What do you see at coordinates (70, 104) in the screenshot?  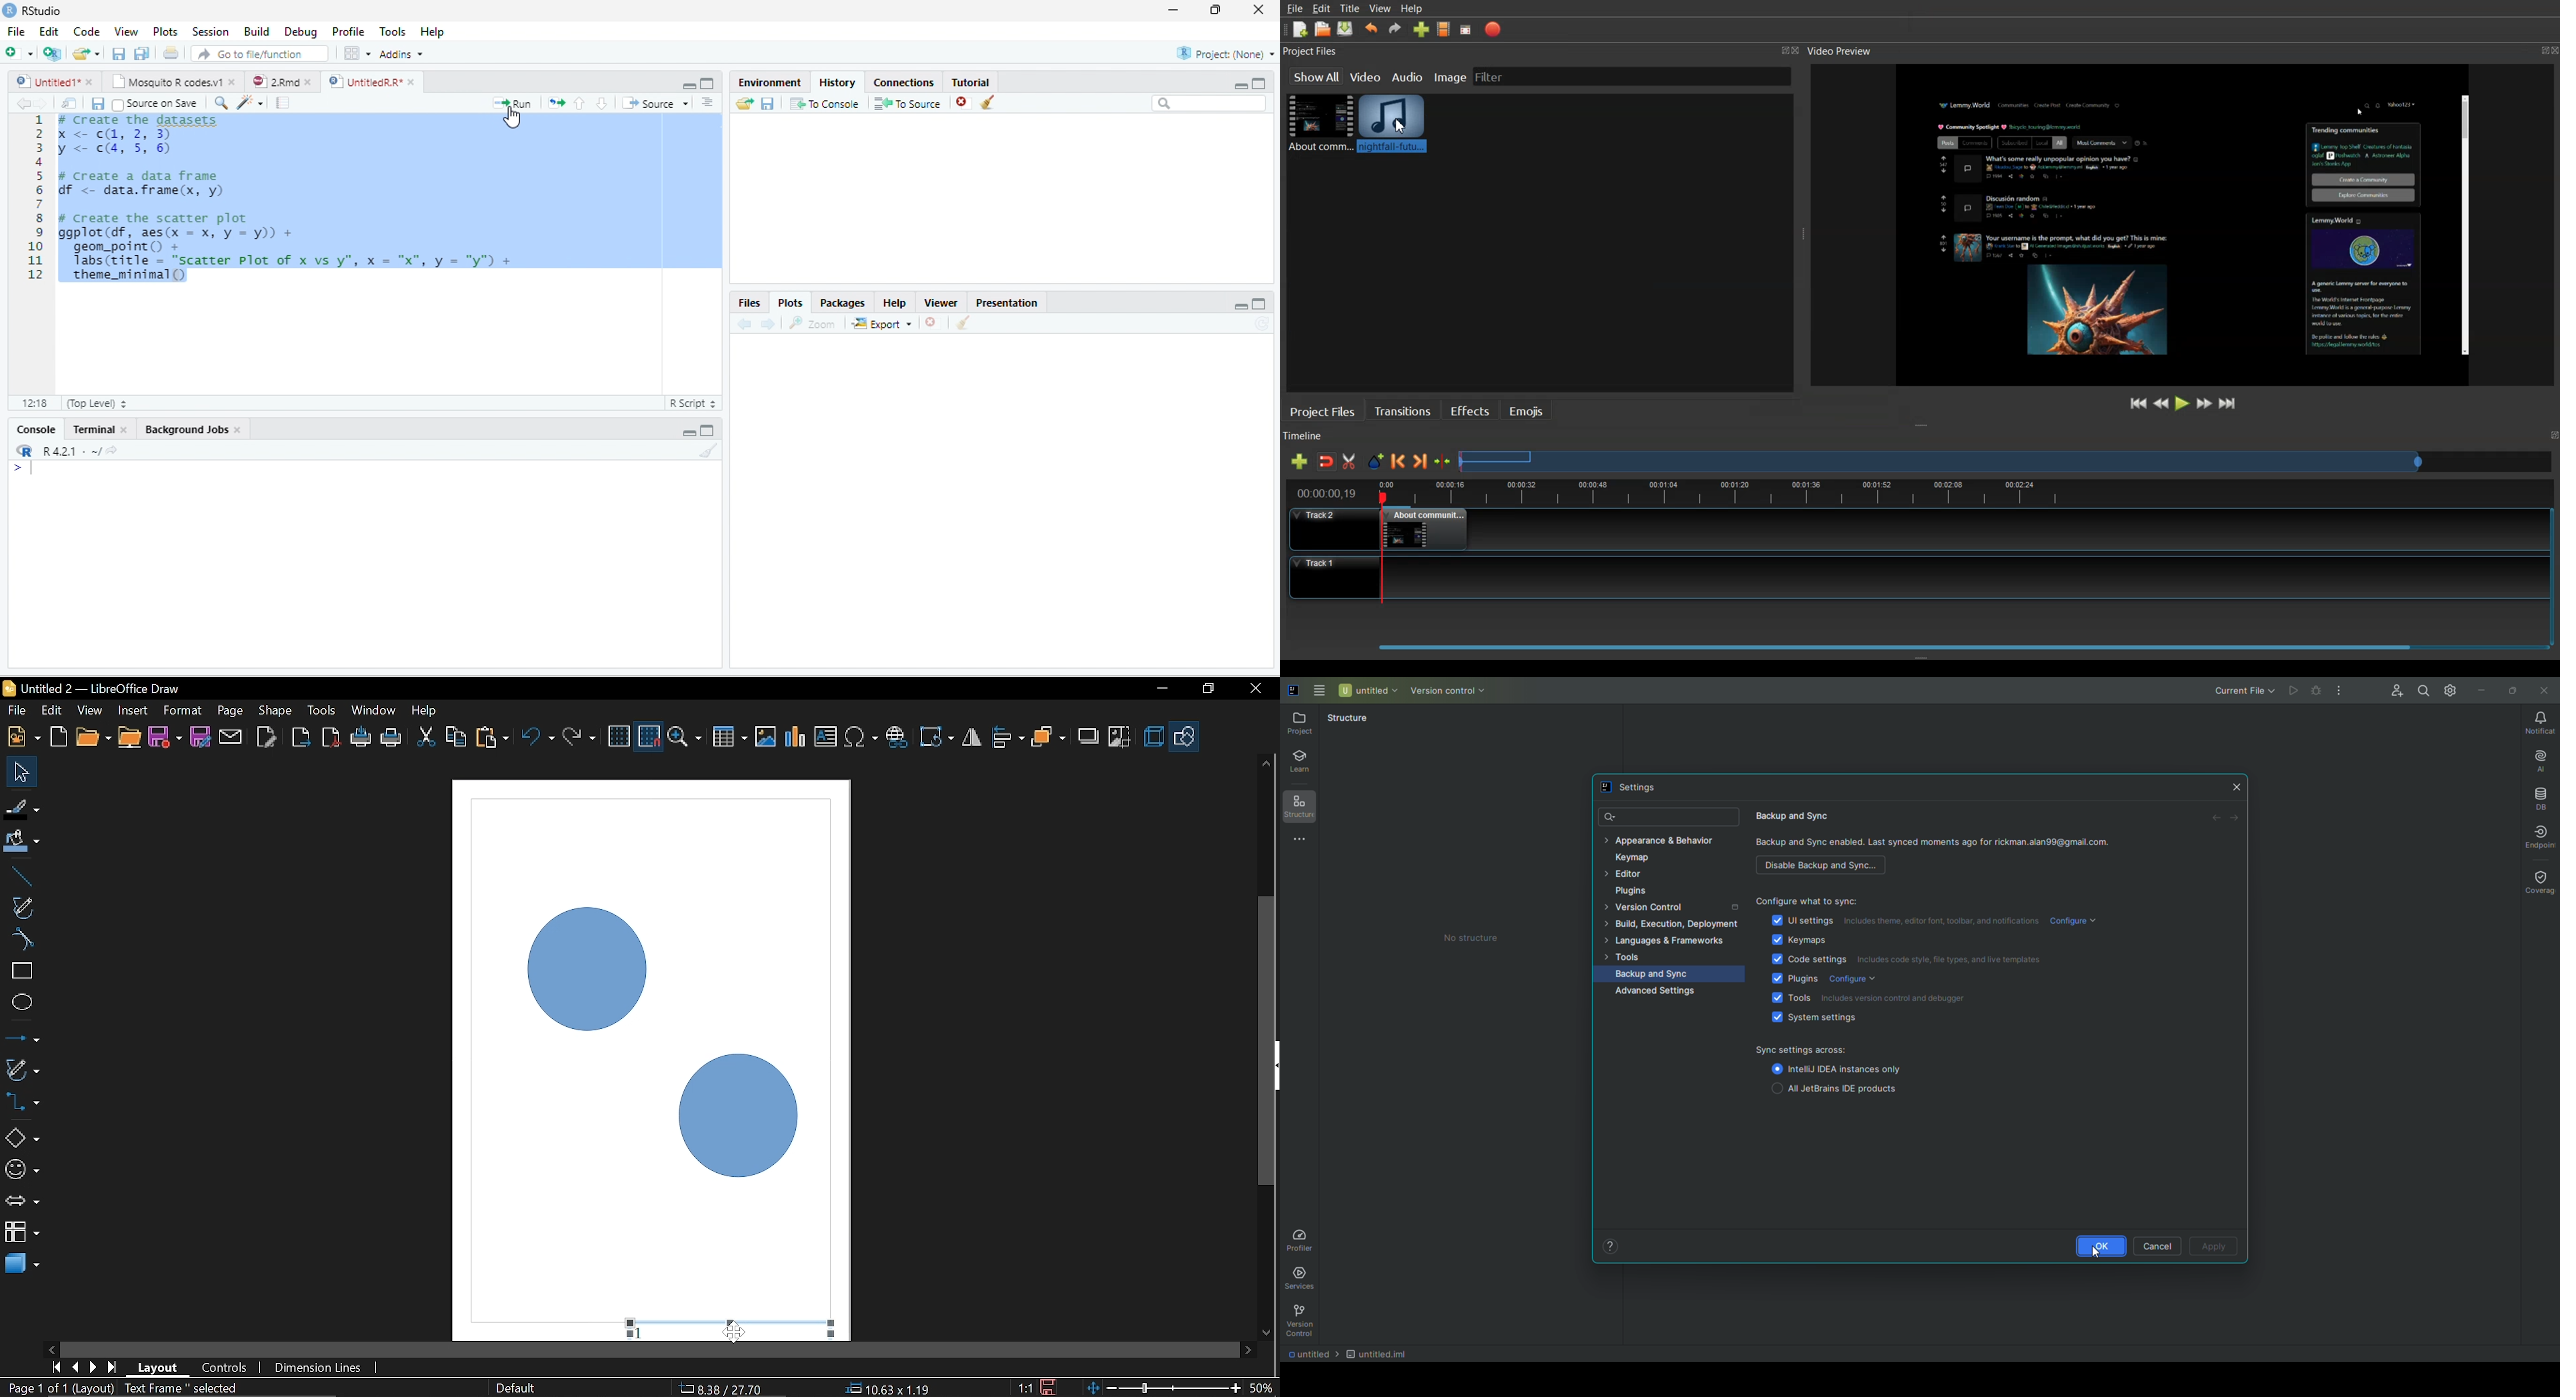 I see `Show in new window` at bounding box center [70, 104].